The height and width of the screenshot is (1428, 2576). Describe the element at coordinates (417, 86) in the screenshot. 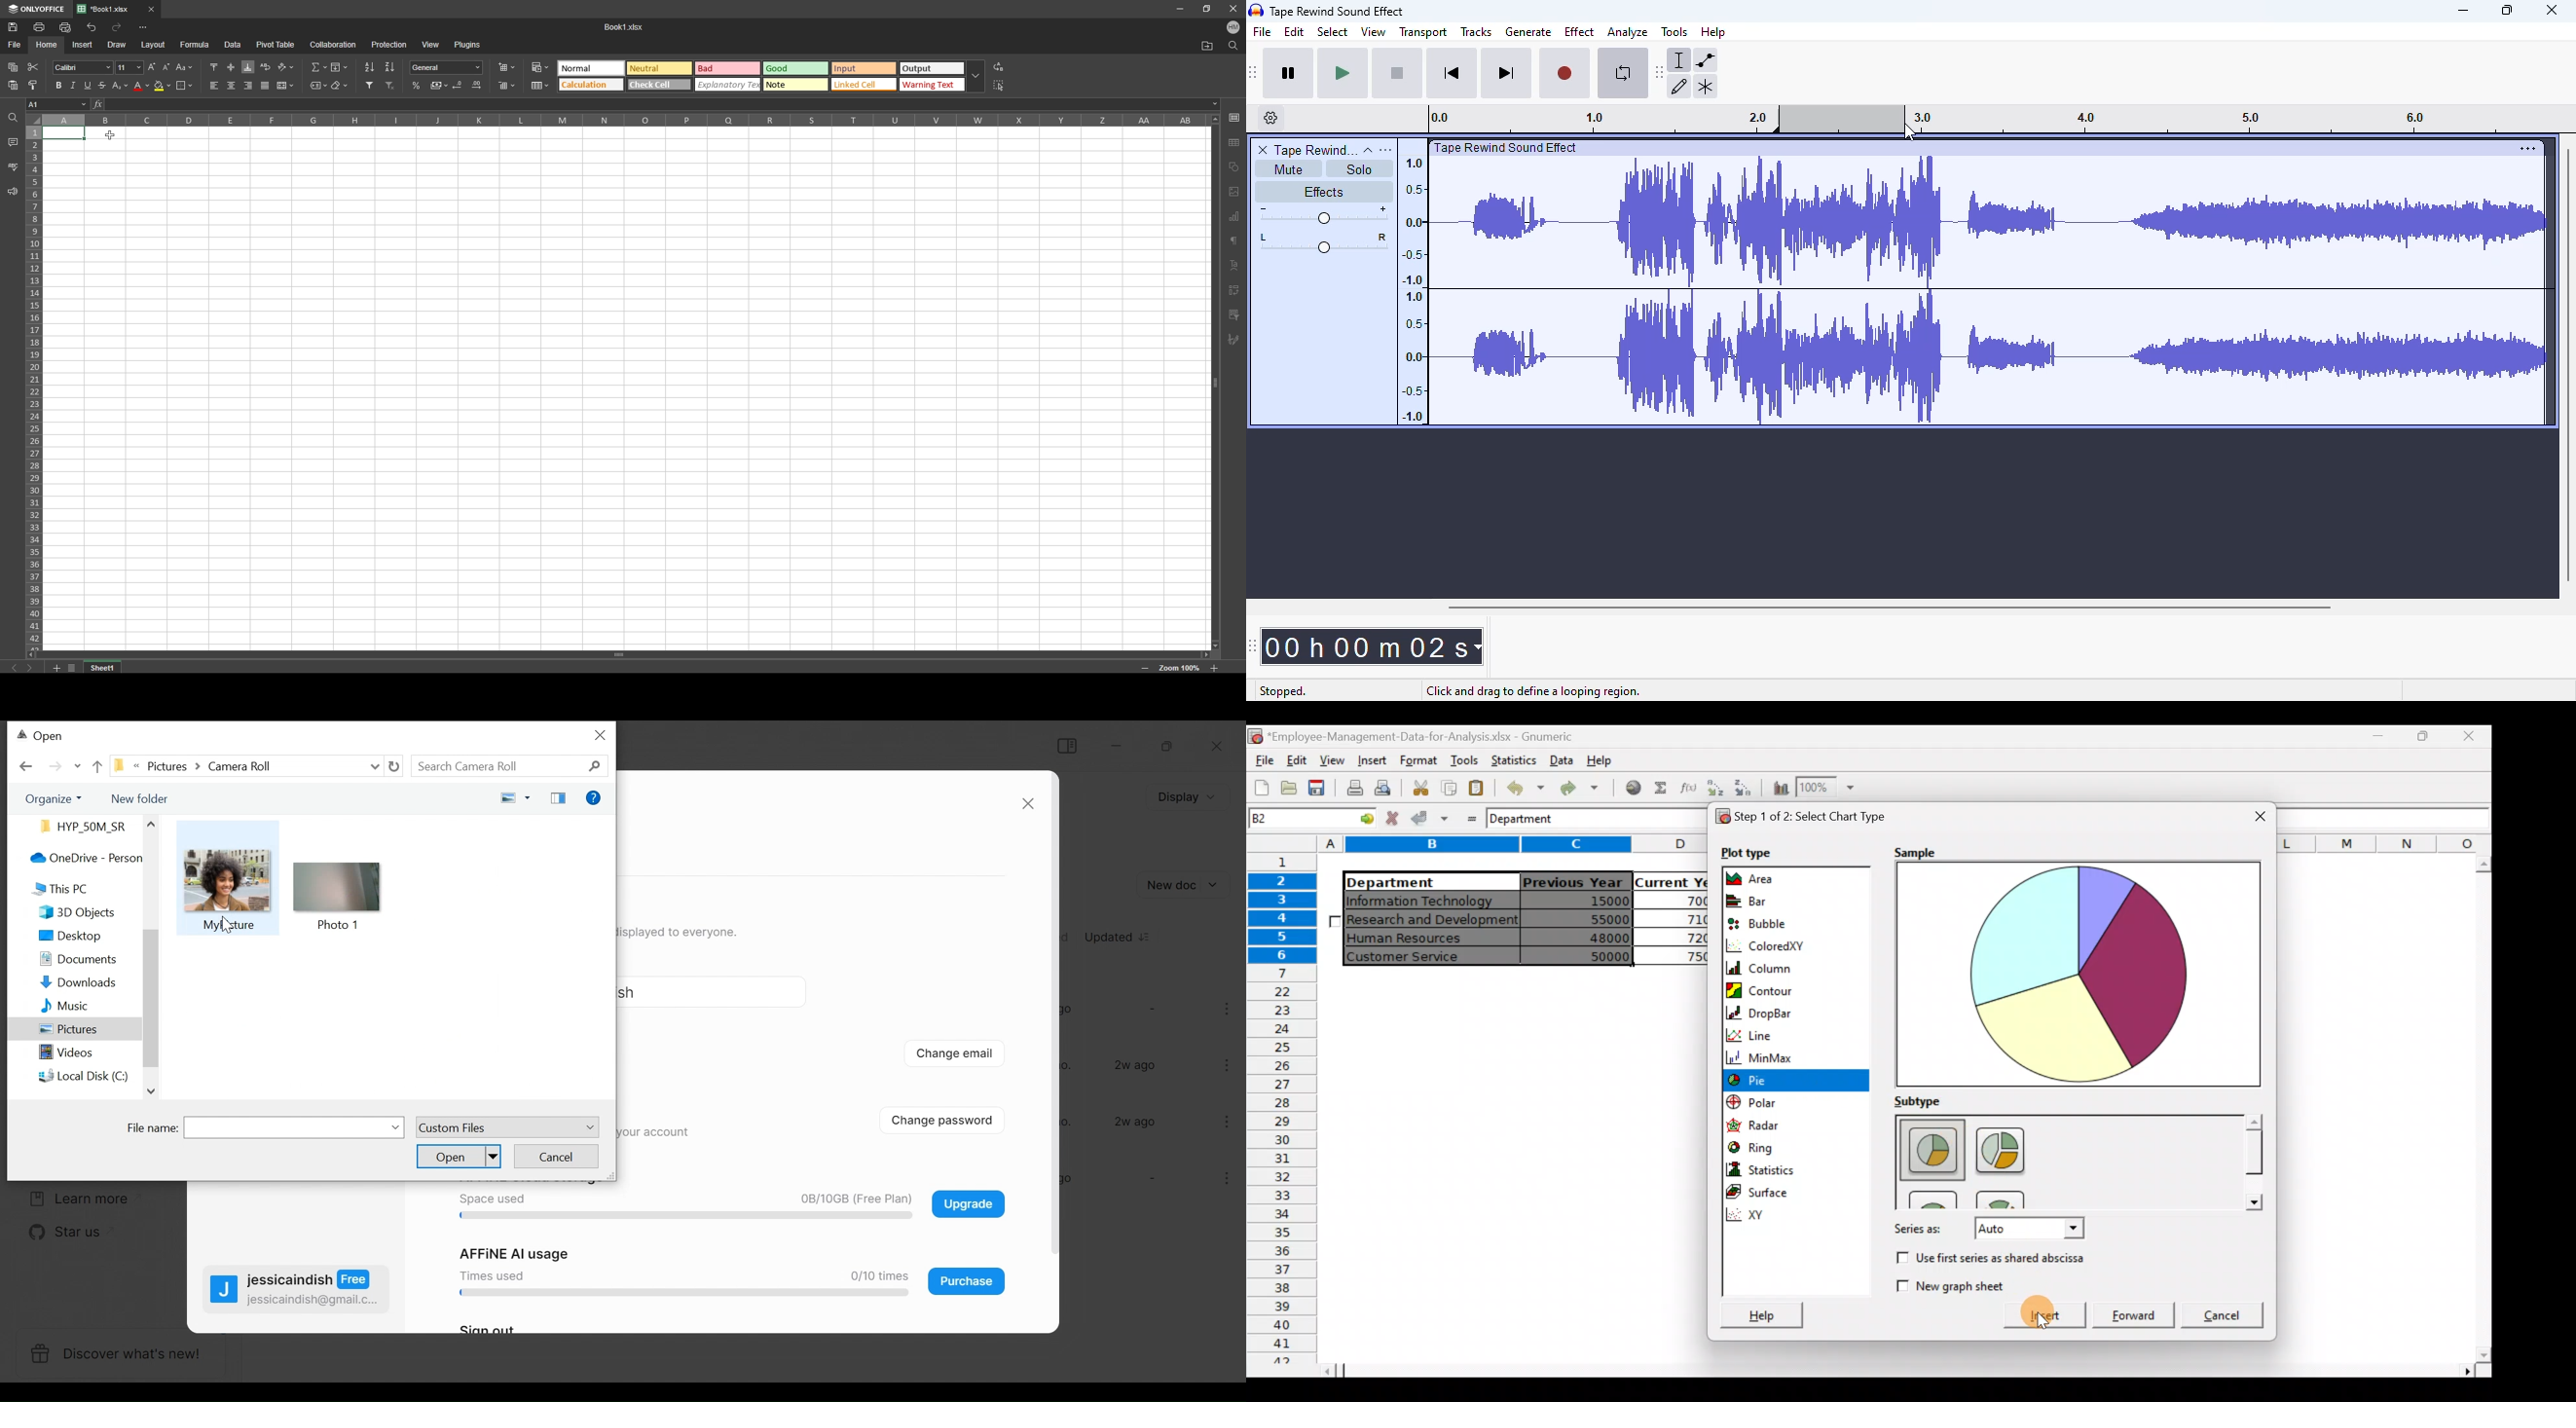

I see `percentage style` at that location.